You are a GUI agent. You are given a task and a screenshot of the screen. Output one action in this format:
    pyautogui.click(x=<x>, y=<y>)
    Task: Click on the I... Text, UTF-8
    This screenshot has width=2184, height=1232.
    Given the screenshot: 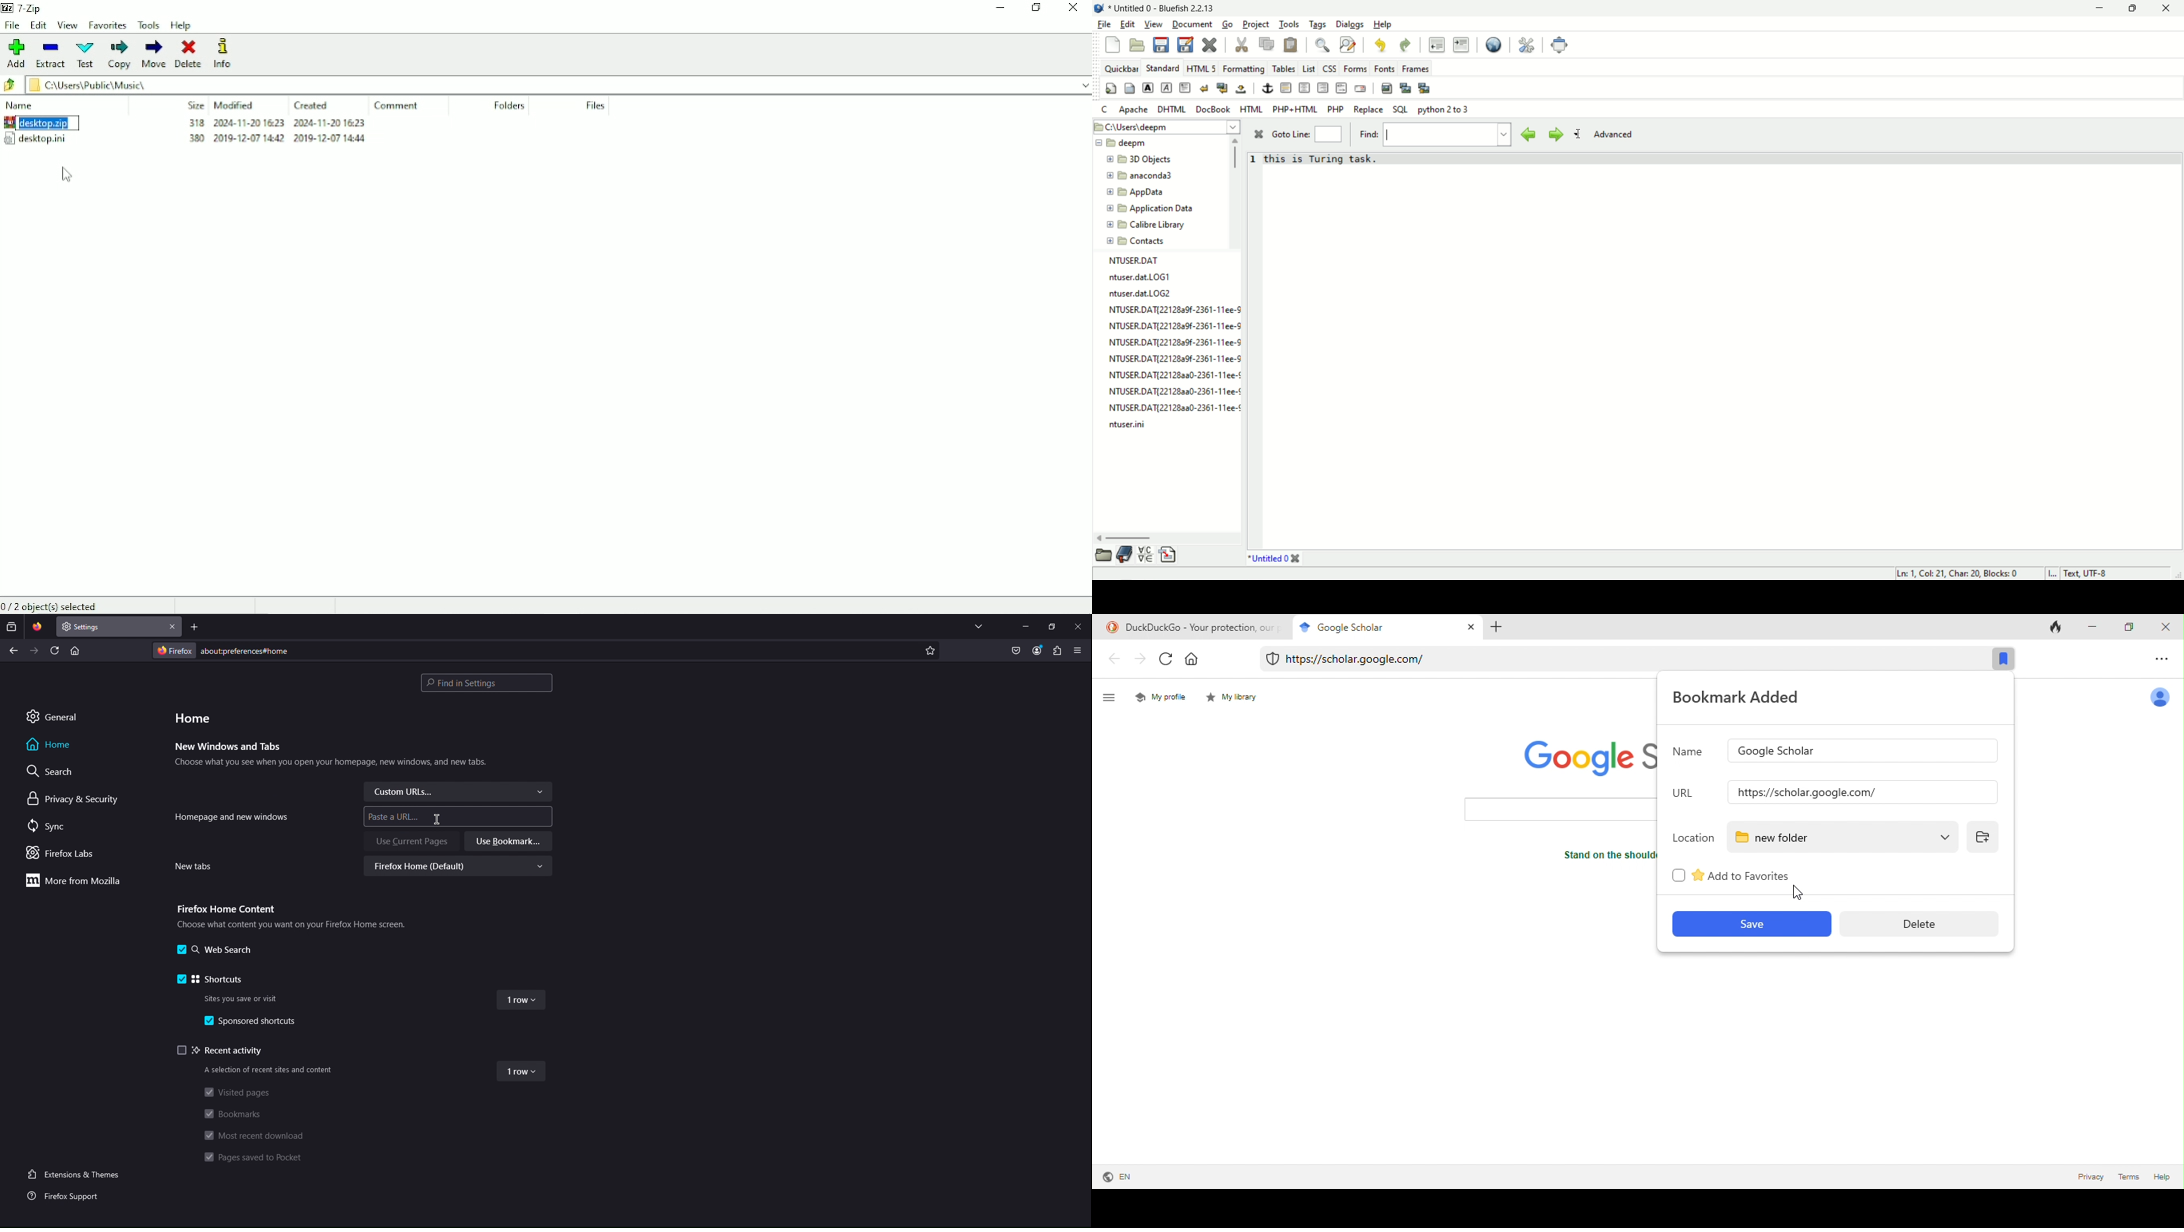 What is the action you would take?
    pyautogui.click(x=2078, y=572)
    